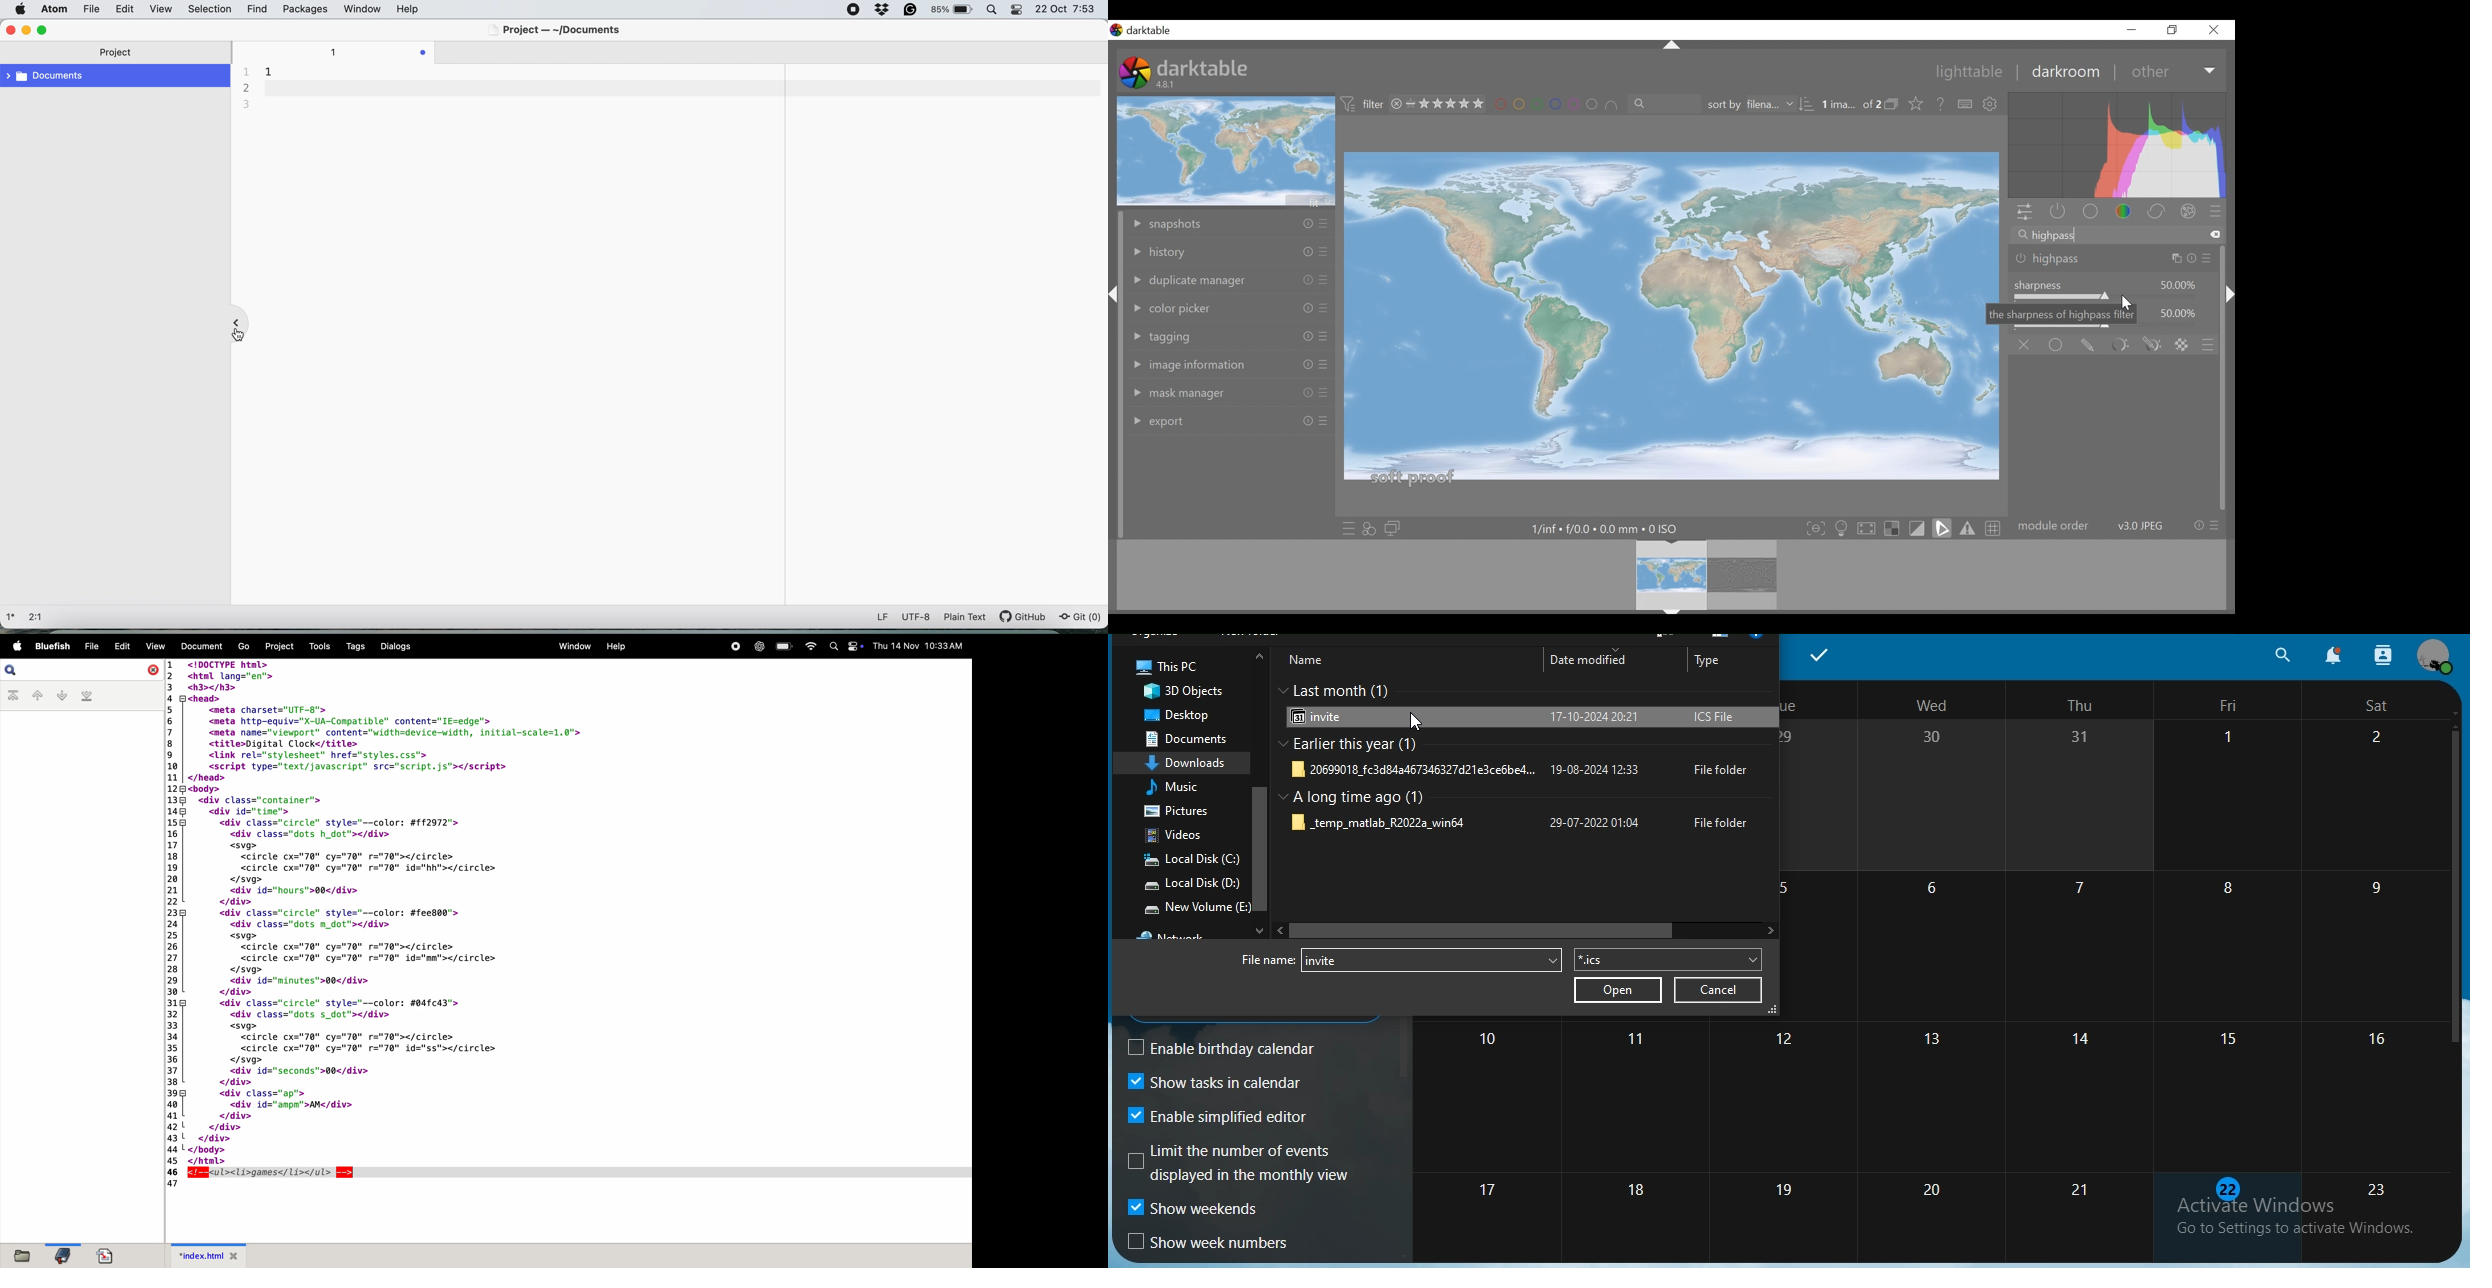  I want to click on drawn and parametric mask, so click(2152, 345).